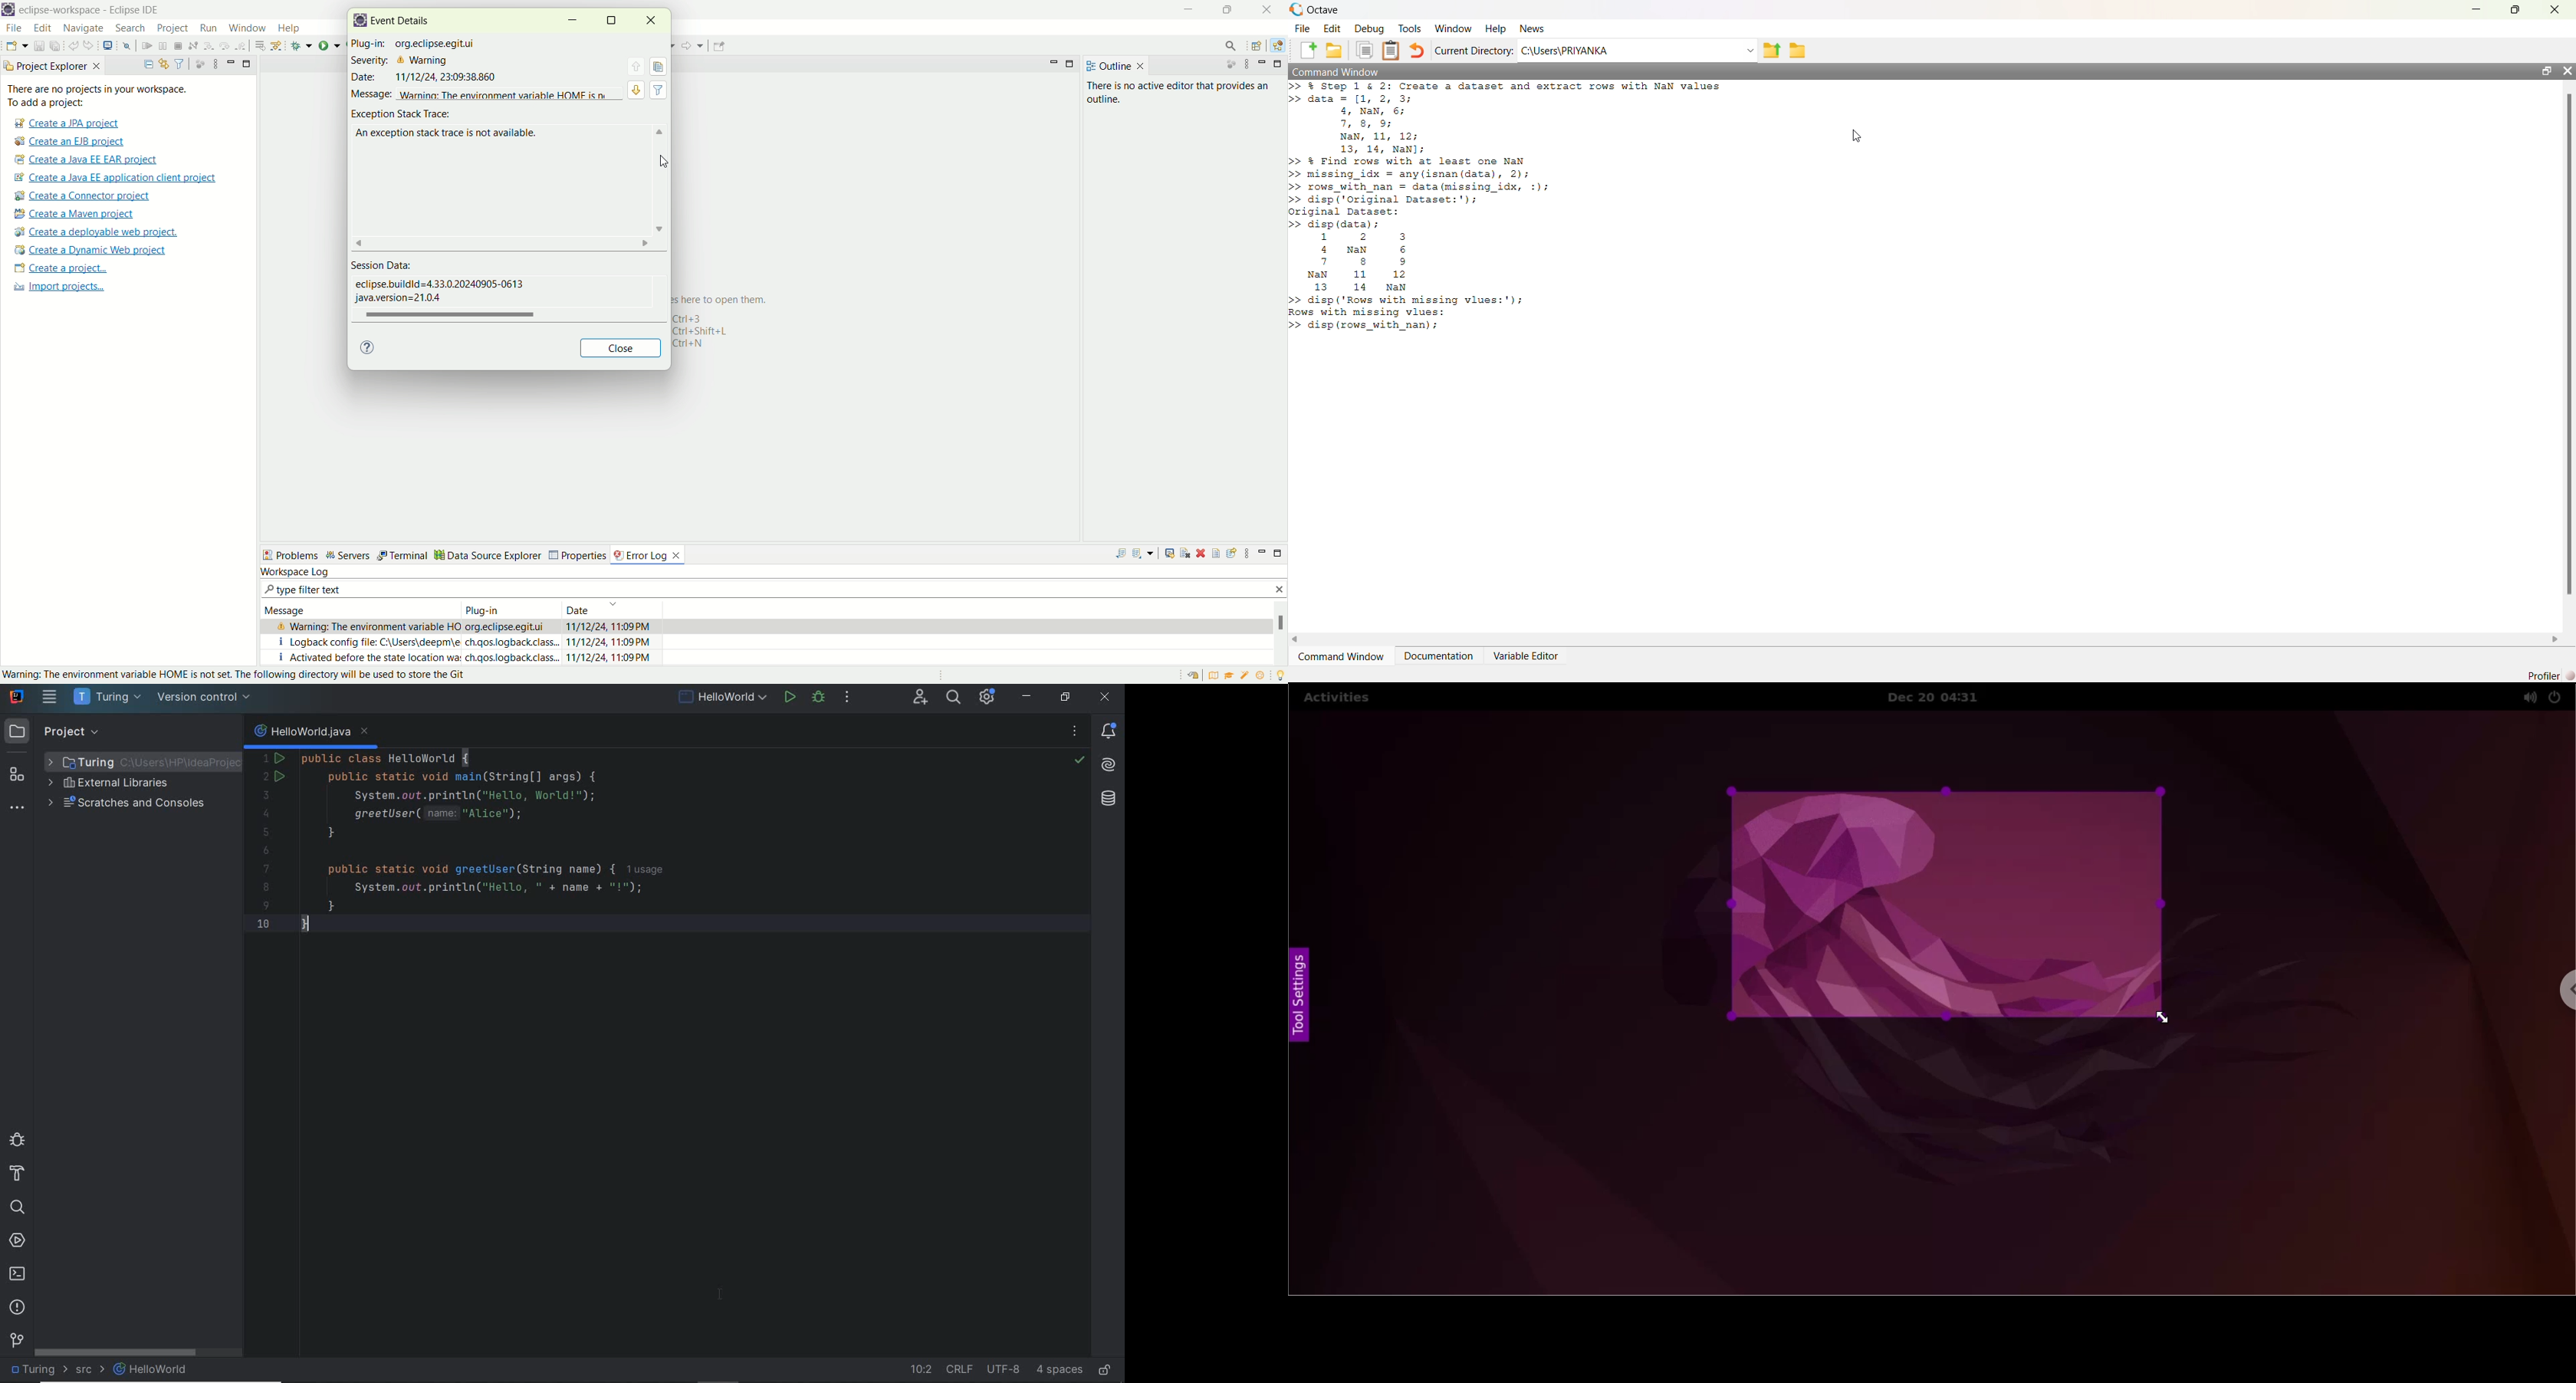 The image size is (2576, 1400). What do you see at coordinates (172, 29) in the screenshot?
I see `project` at bounding box center [172, 29].